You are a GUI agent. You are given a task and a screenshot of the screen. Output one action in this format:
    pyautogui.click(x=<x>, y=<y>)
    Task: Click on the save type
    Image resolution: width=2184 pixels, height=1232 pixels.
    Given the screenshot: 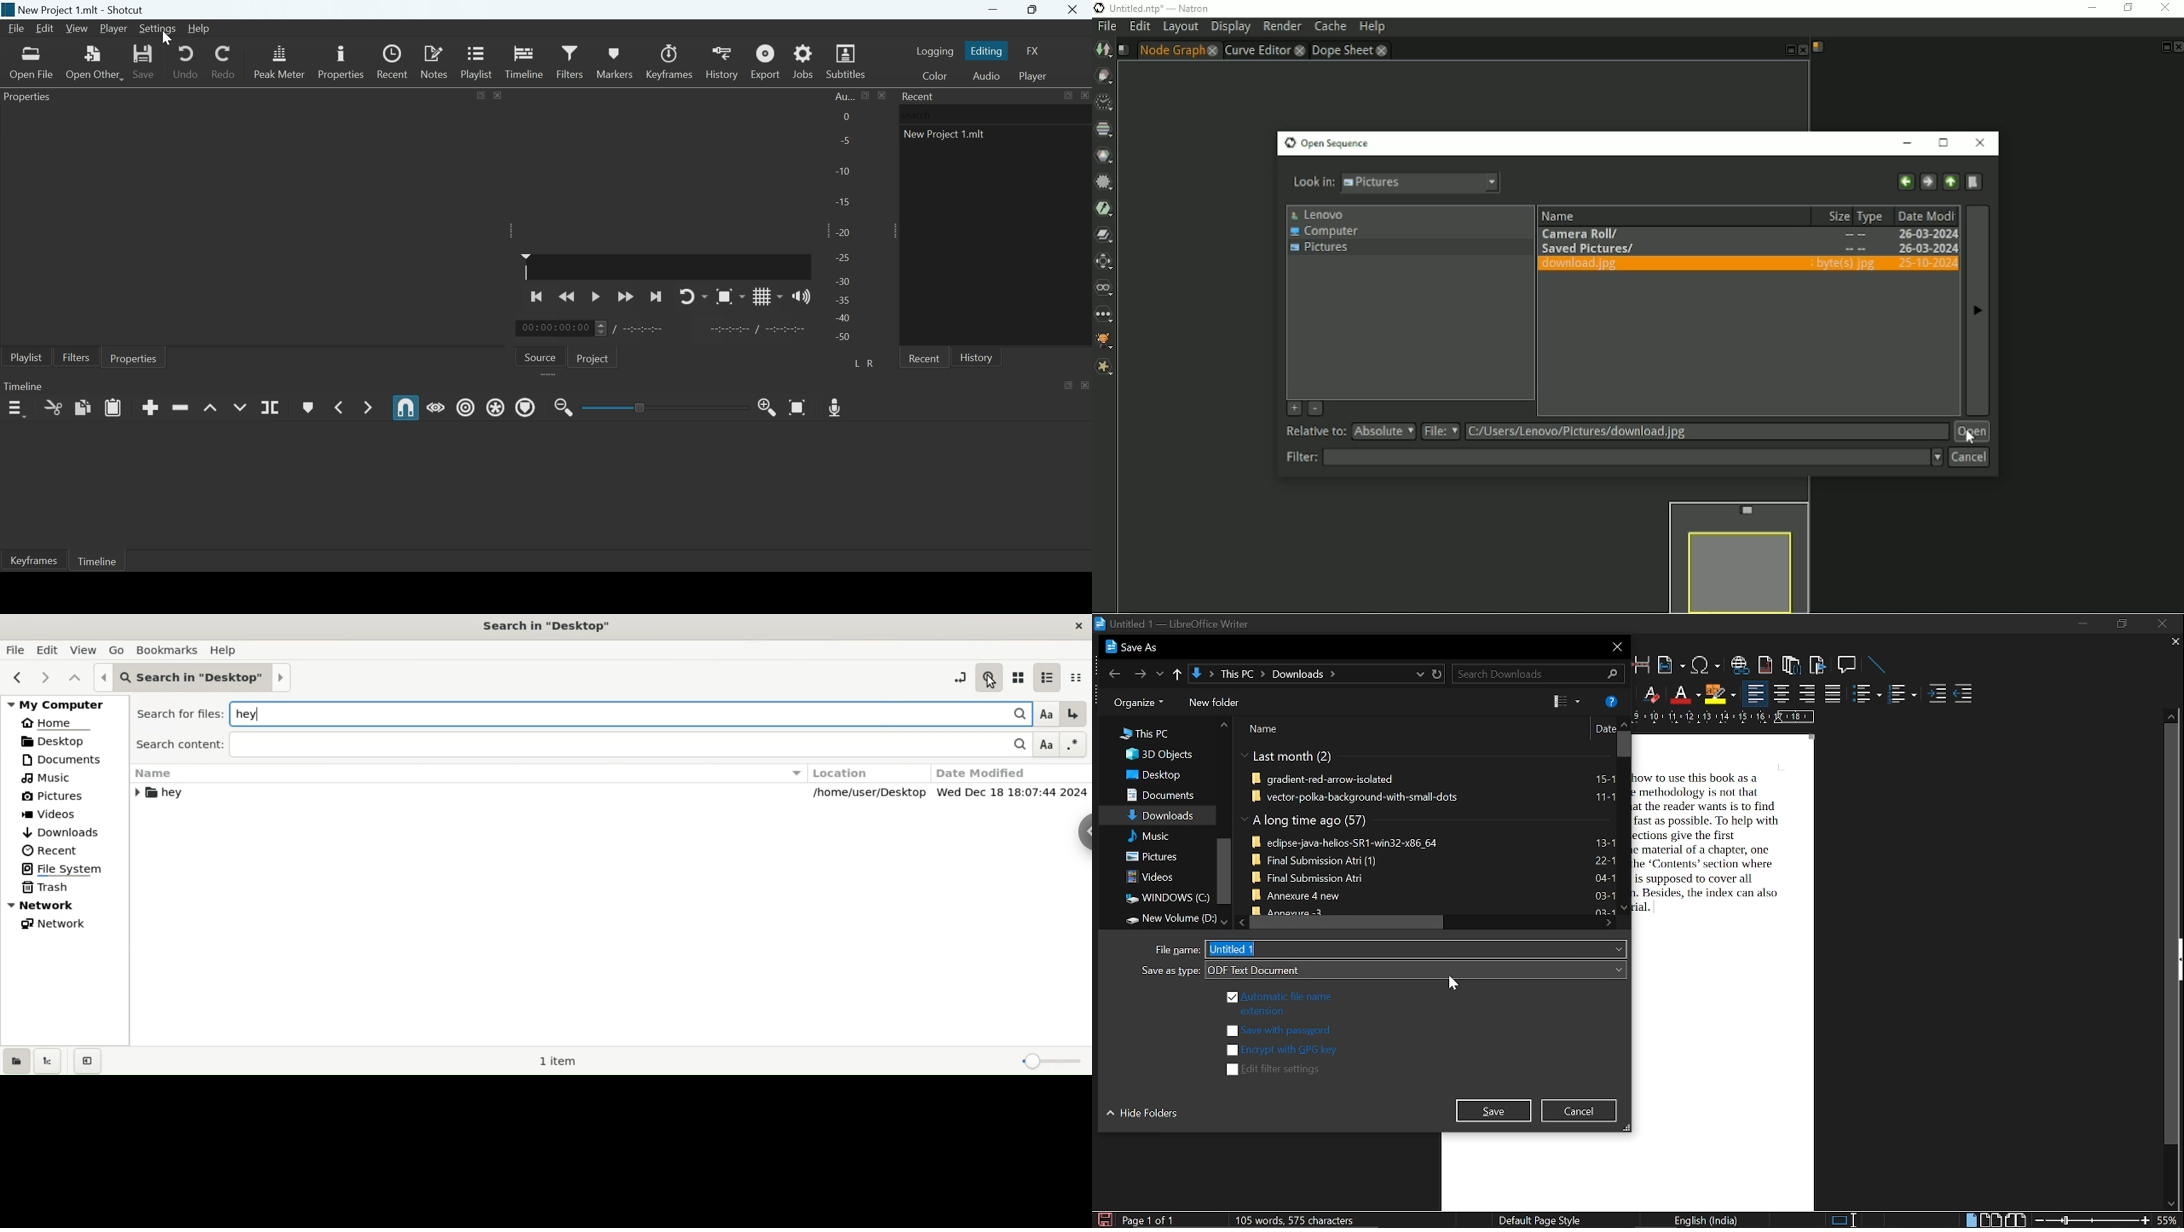 What is the action you would take?
    pyautogui.click(x=1415, y=970)
    